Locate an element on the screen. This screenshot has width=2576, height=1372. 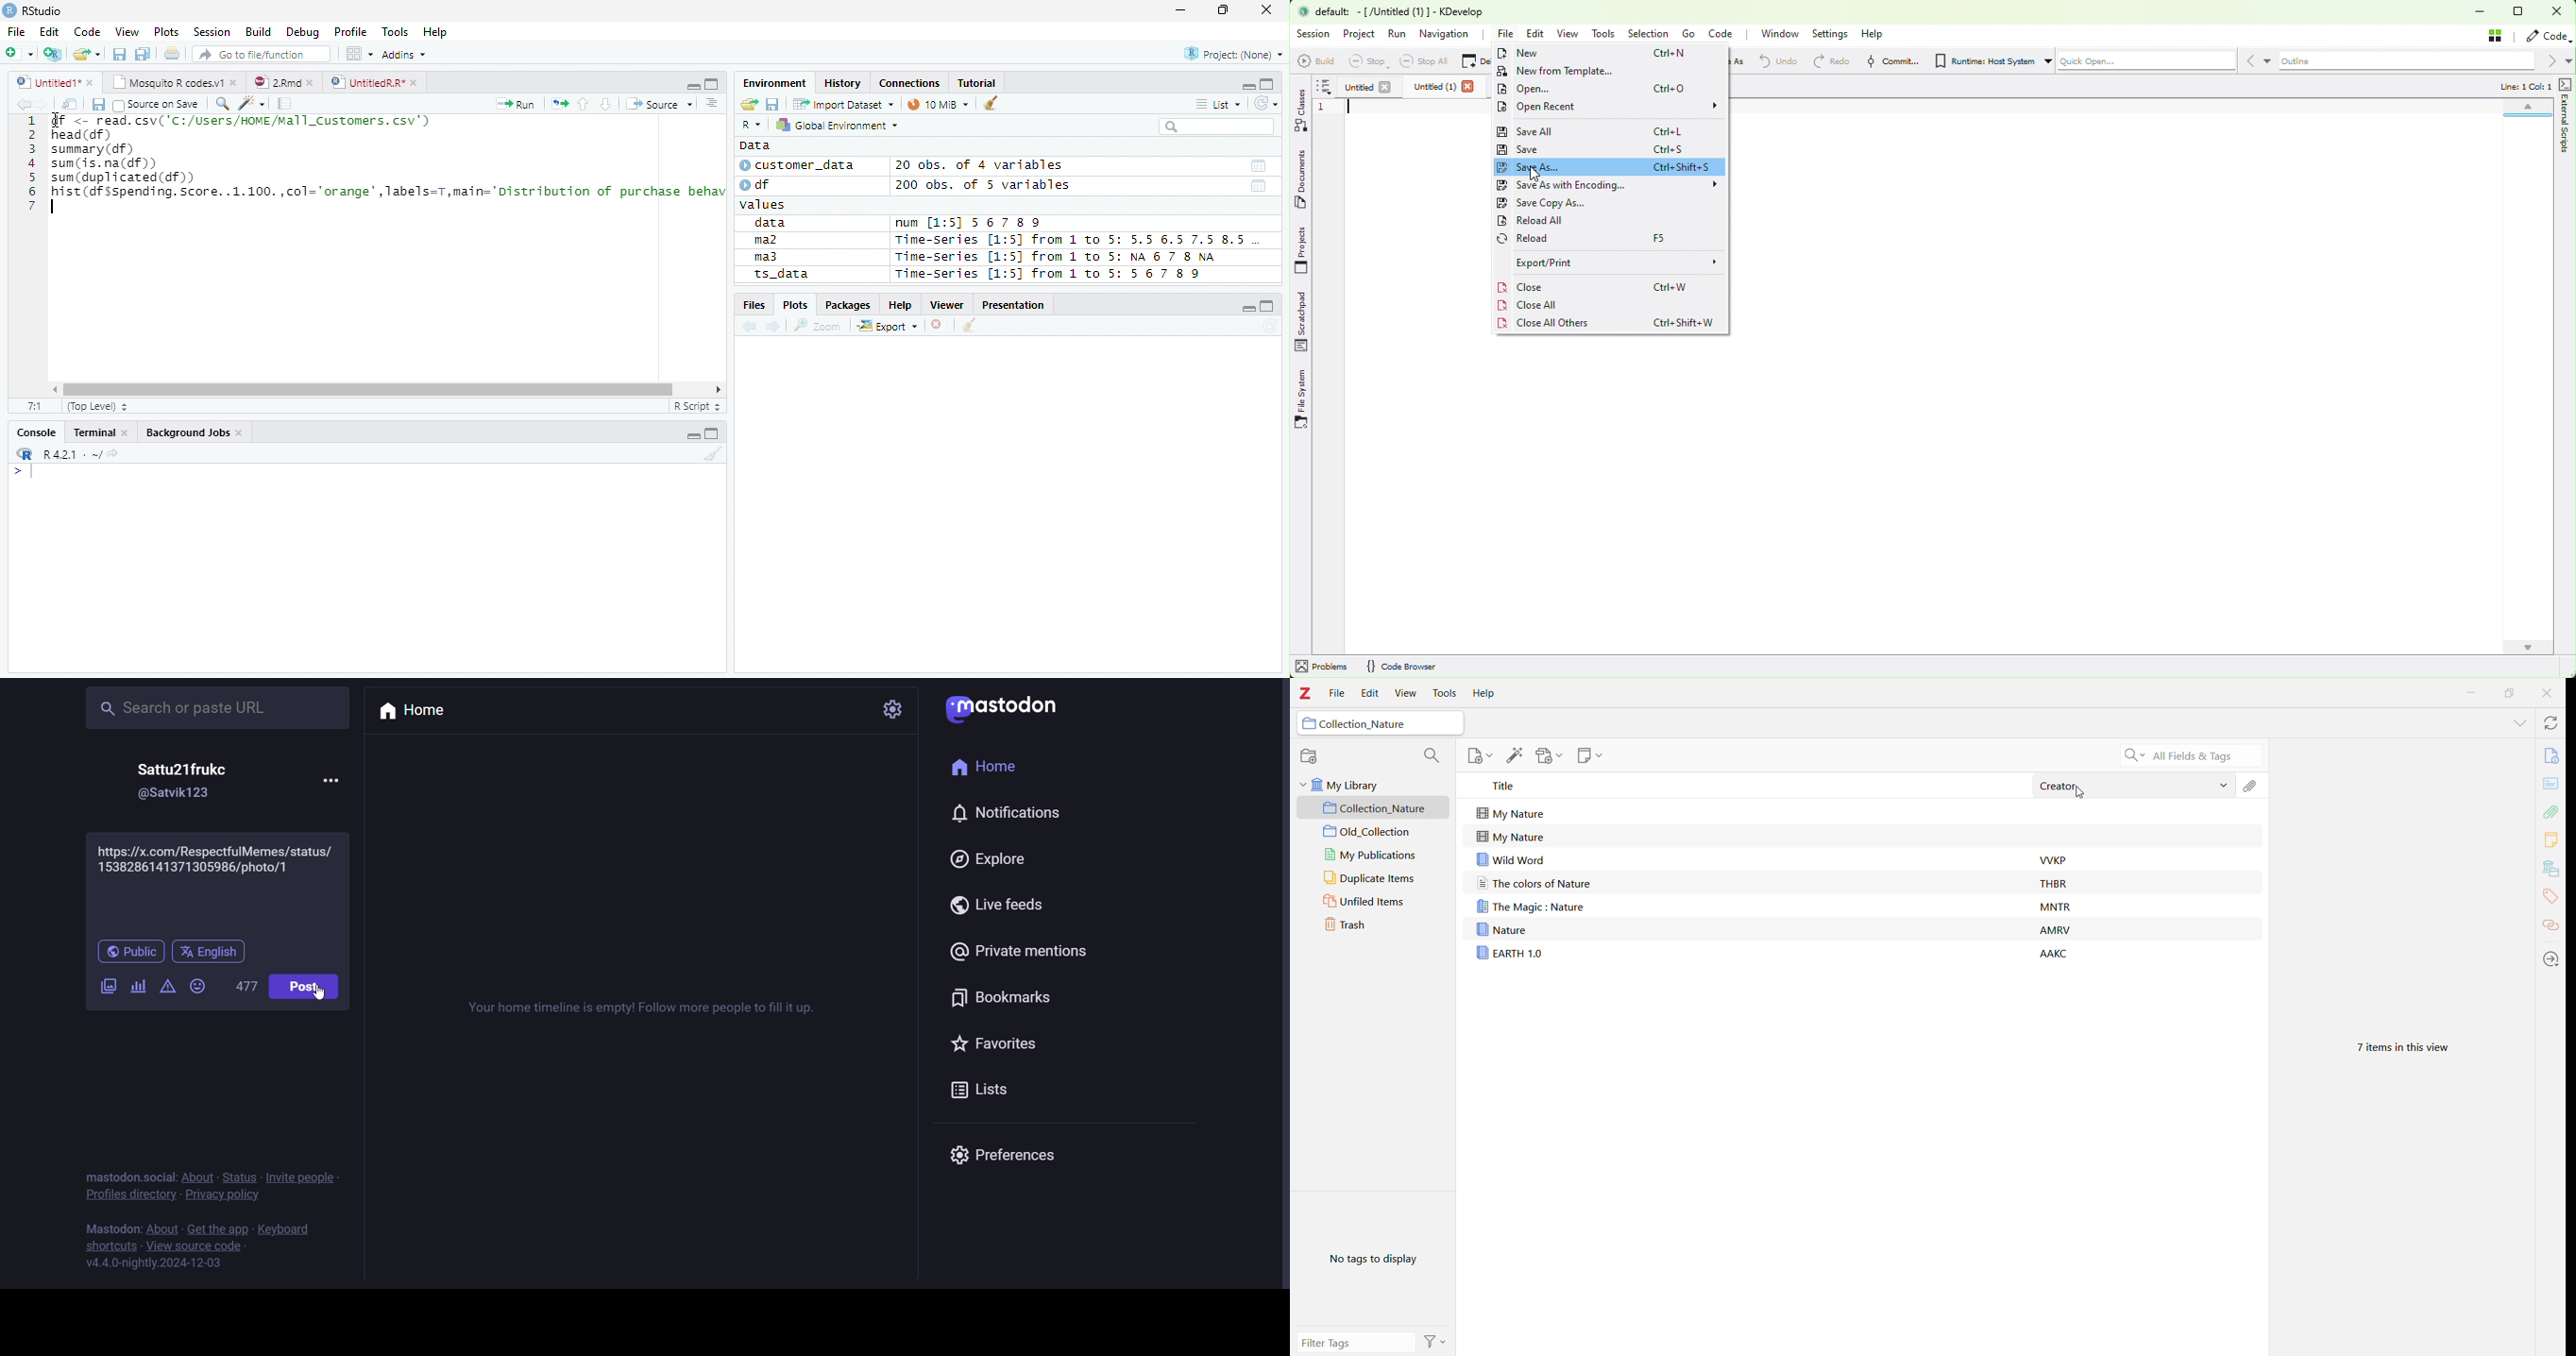
keyboard is located at coordinates (286, 1229).